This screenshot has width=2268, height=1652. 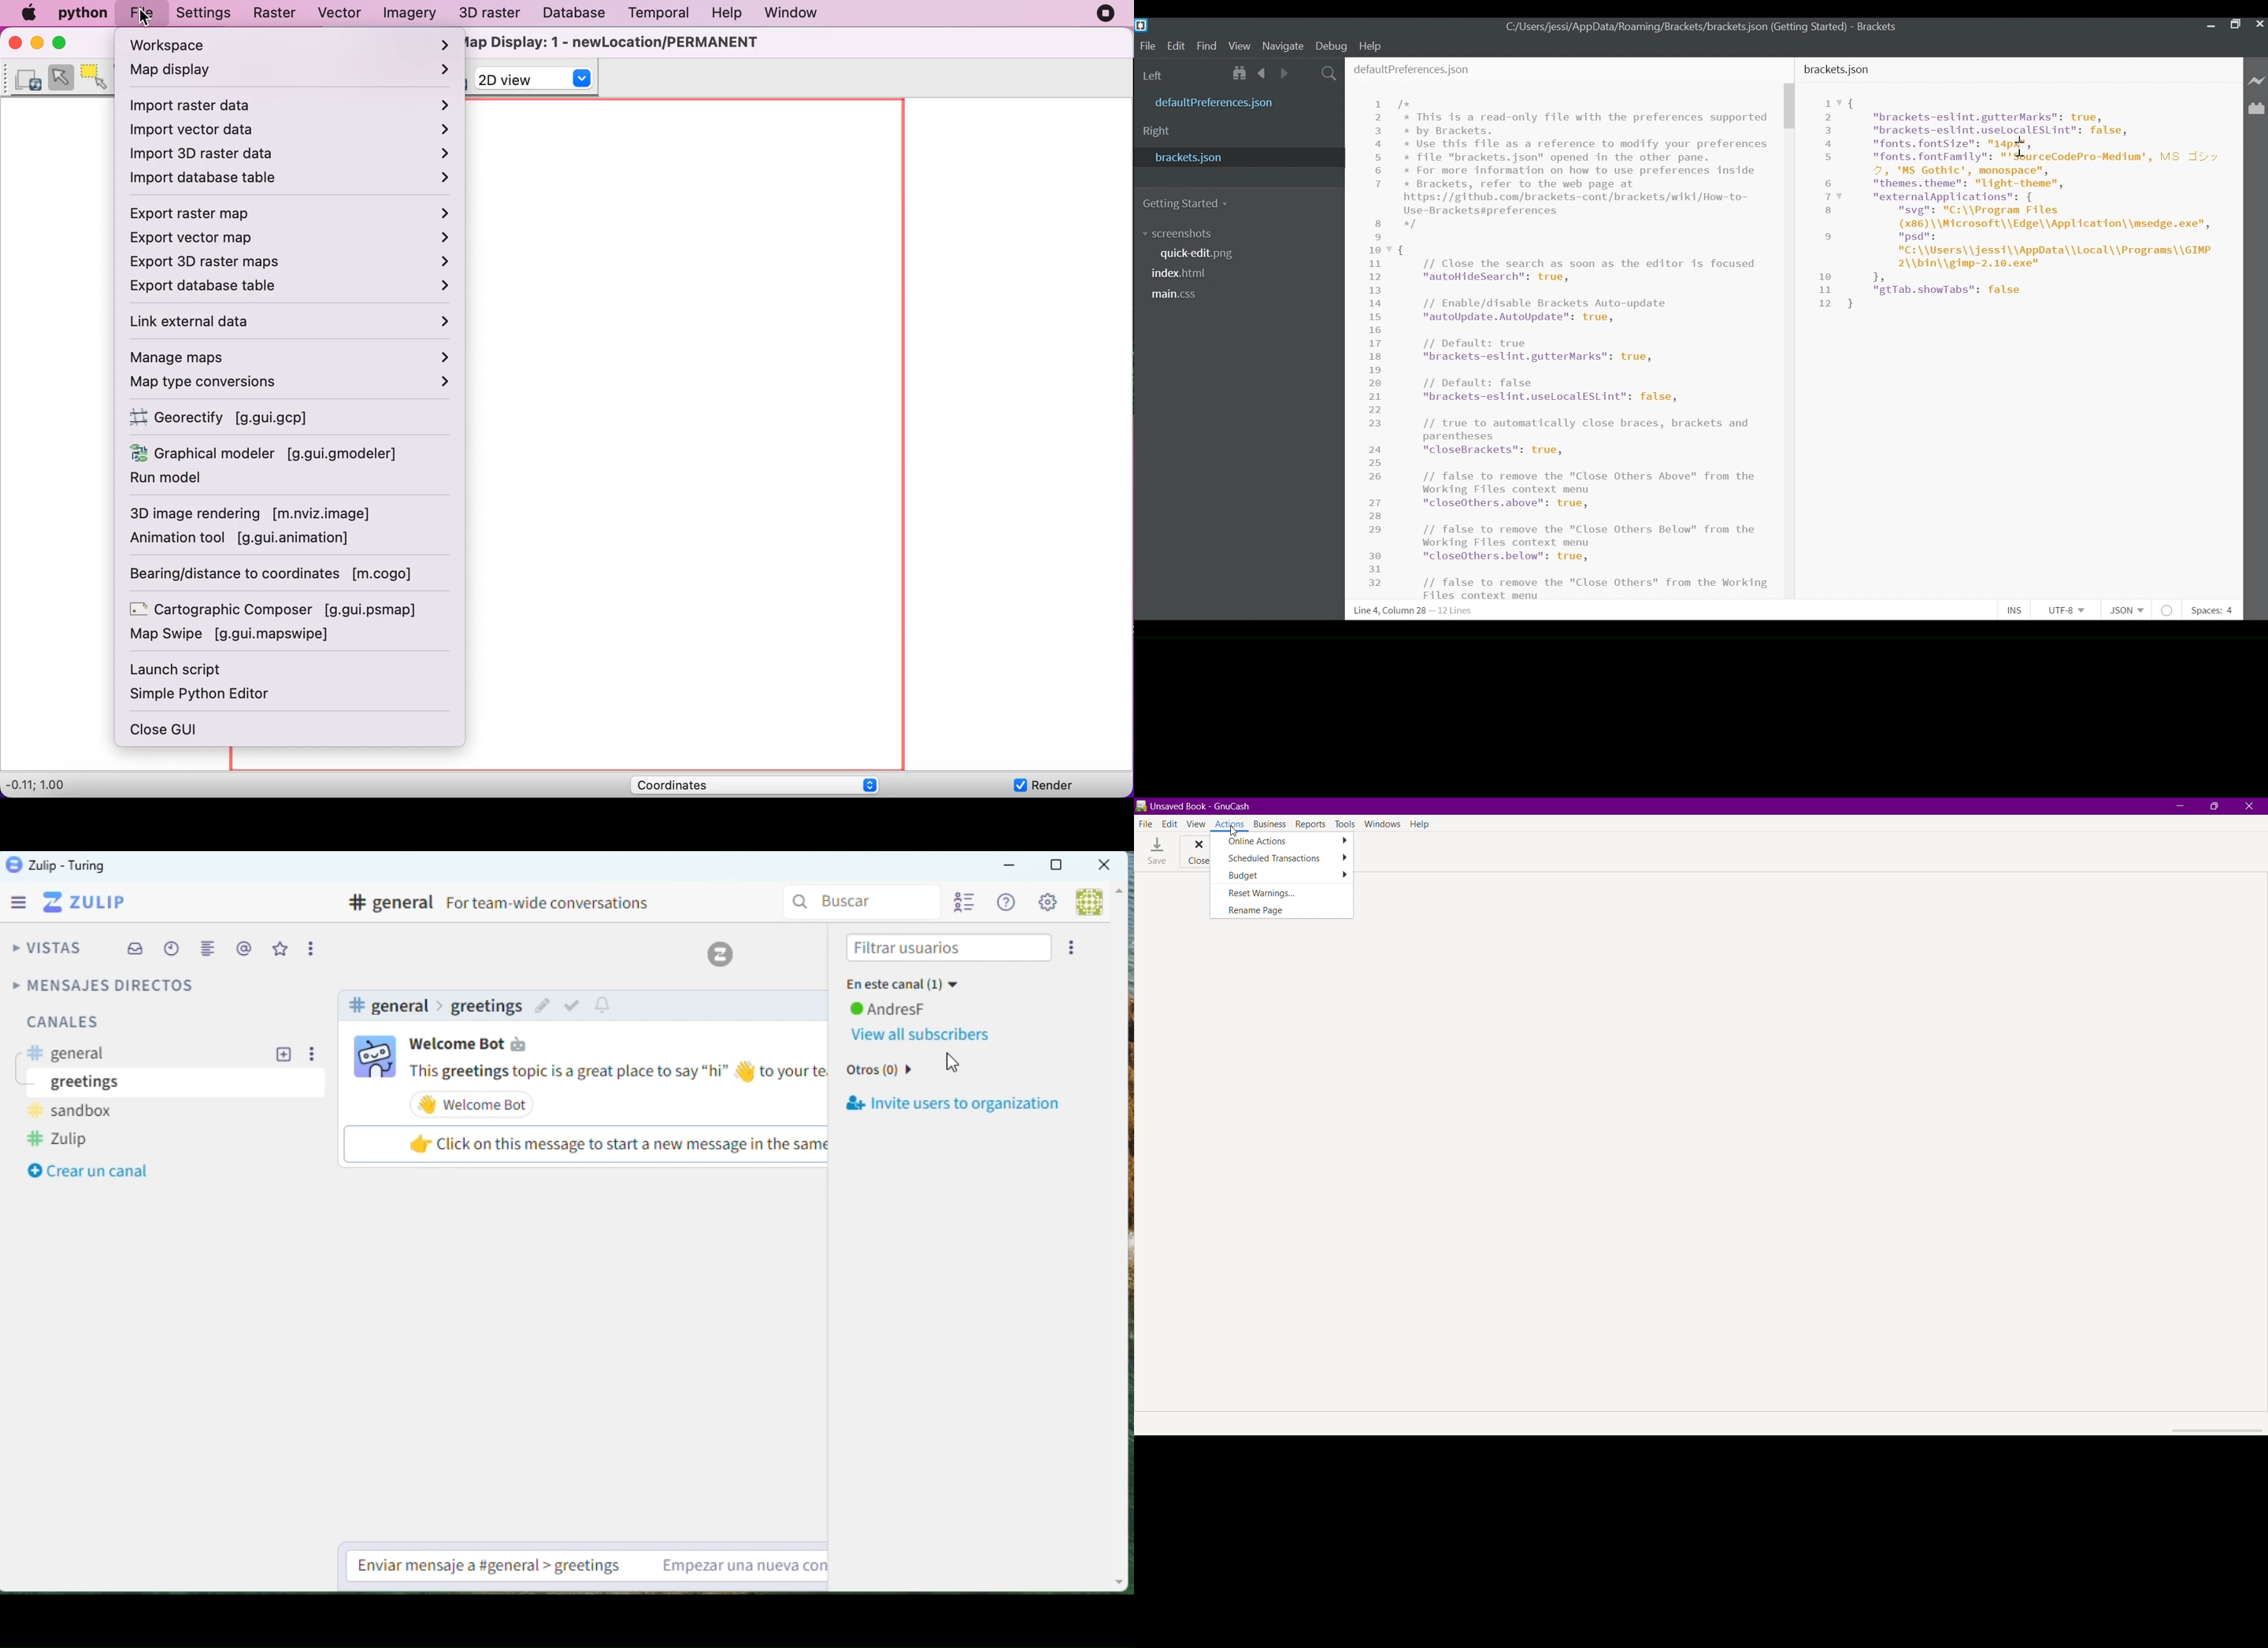 What do you see at coordinates (209, 950) in the screenshot?
I see `Merge` at bounding box center [209, 950].